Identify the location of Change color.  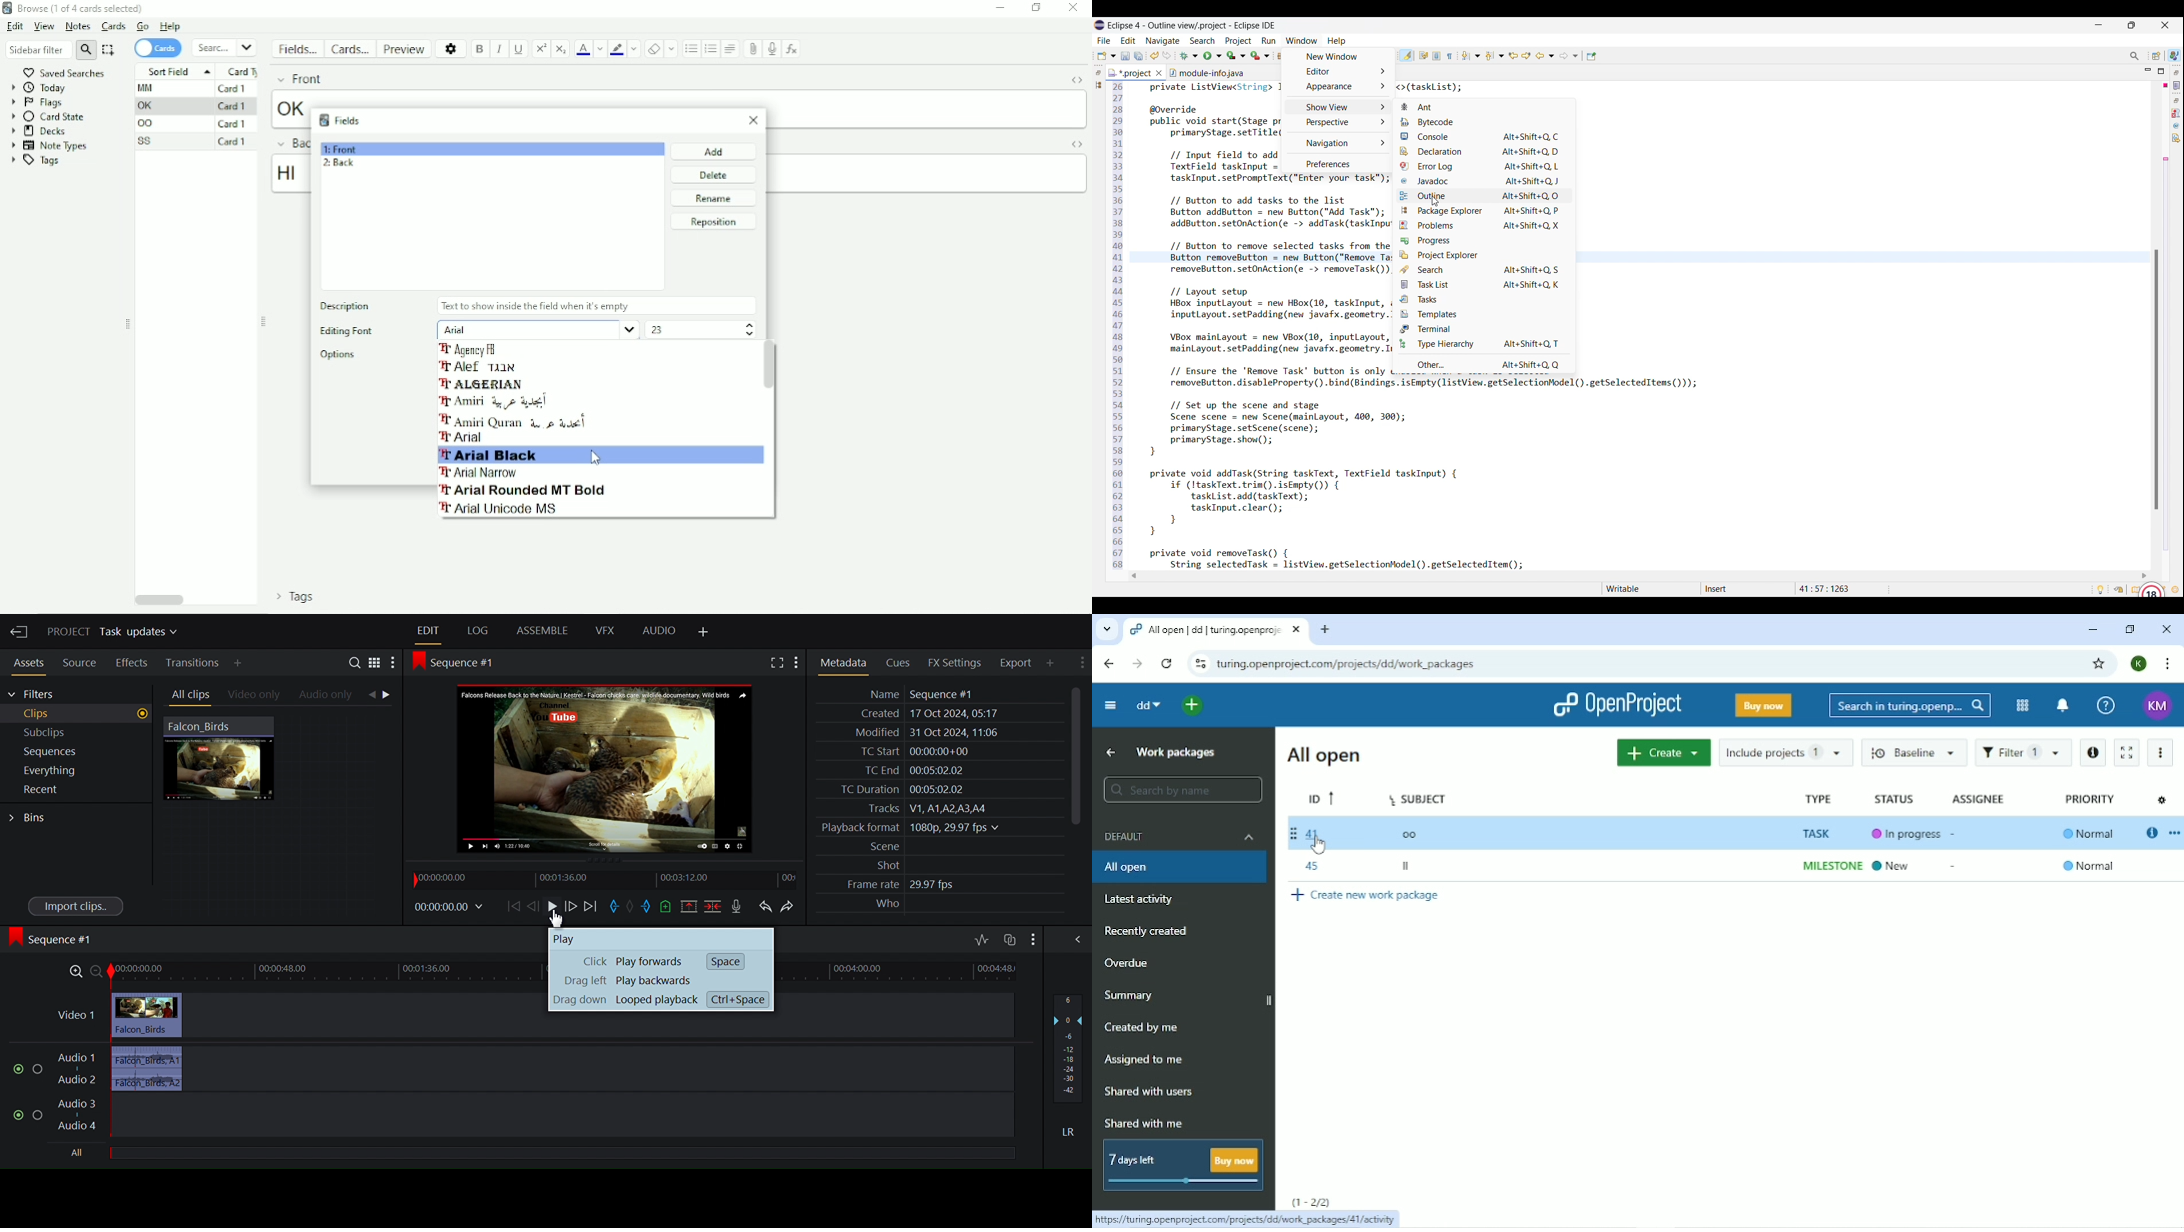
(635, 50).